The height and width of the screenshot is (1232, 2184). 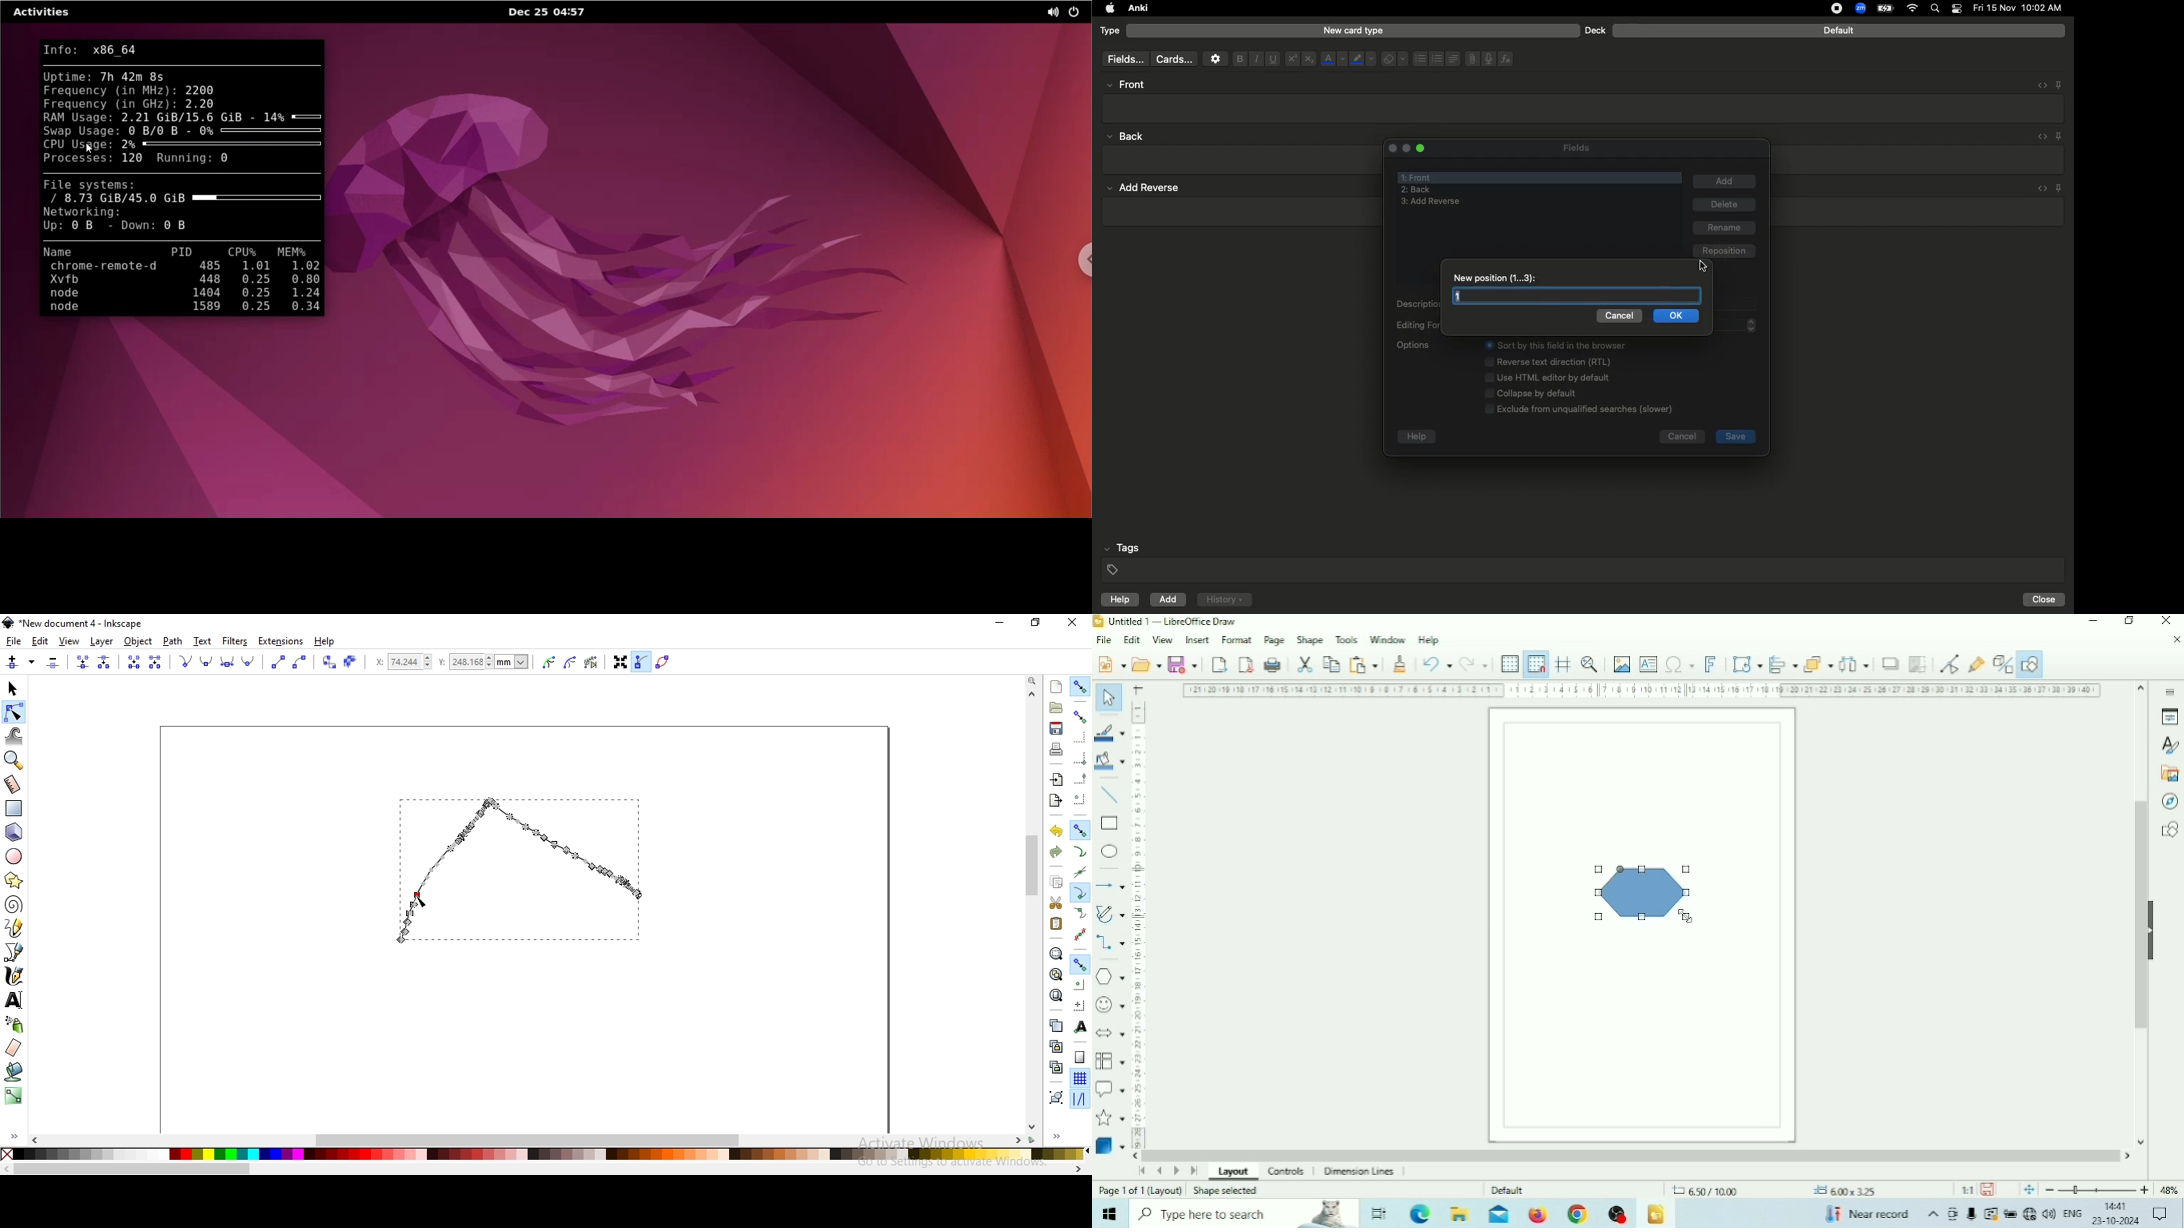 What do you see at coordinates (1109, 851) in the screenshot?
I see `Ellipse` at bounding box center [1109, 851].